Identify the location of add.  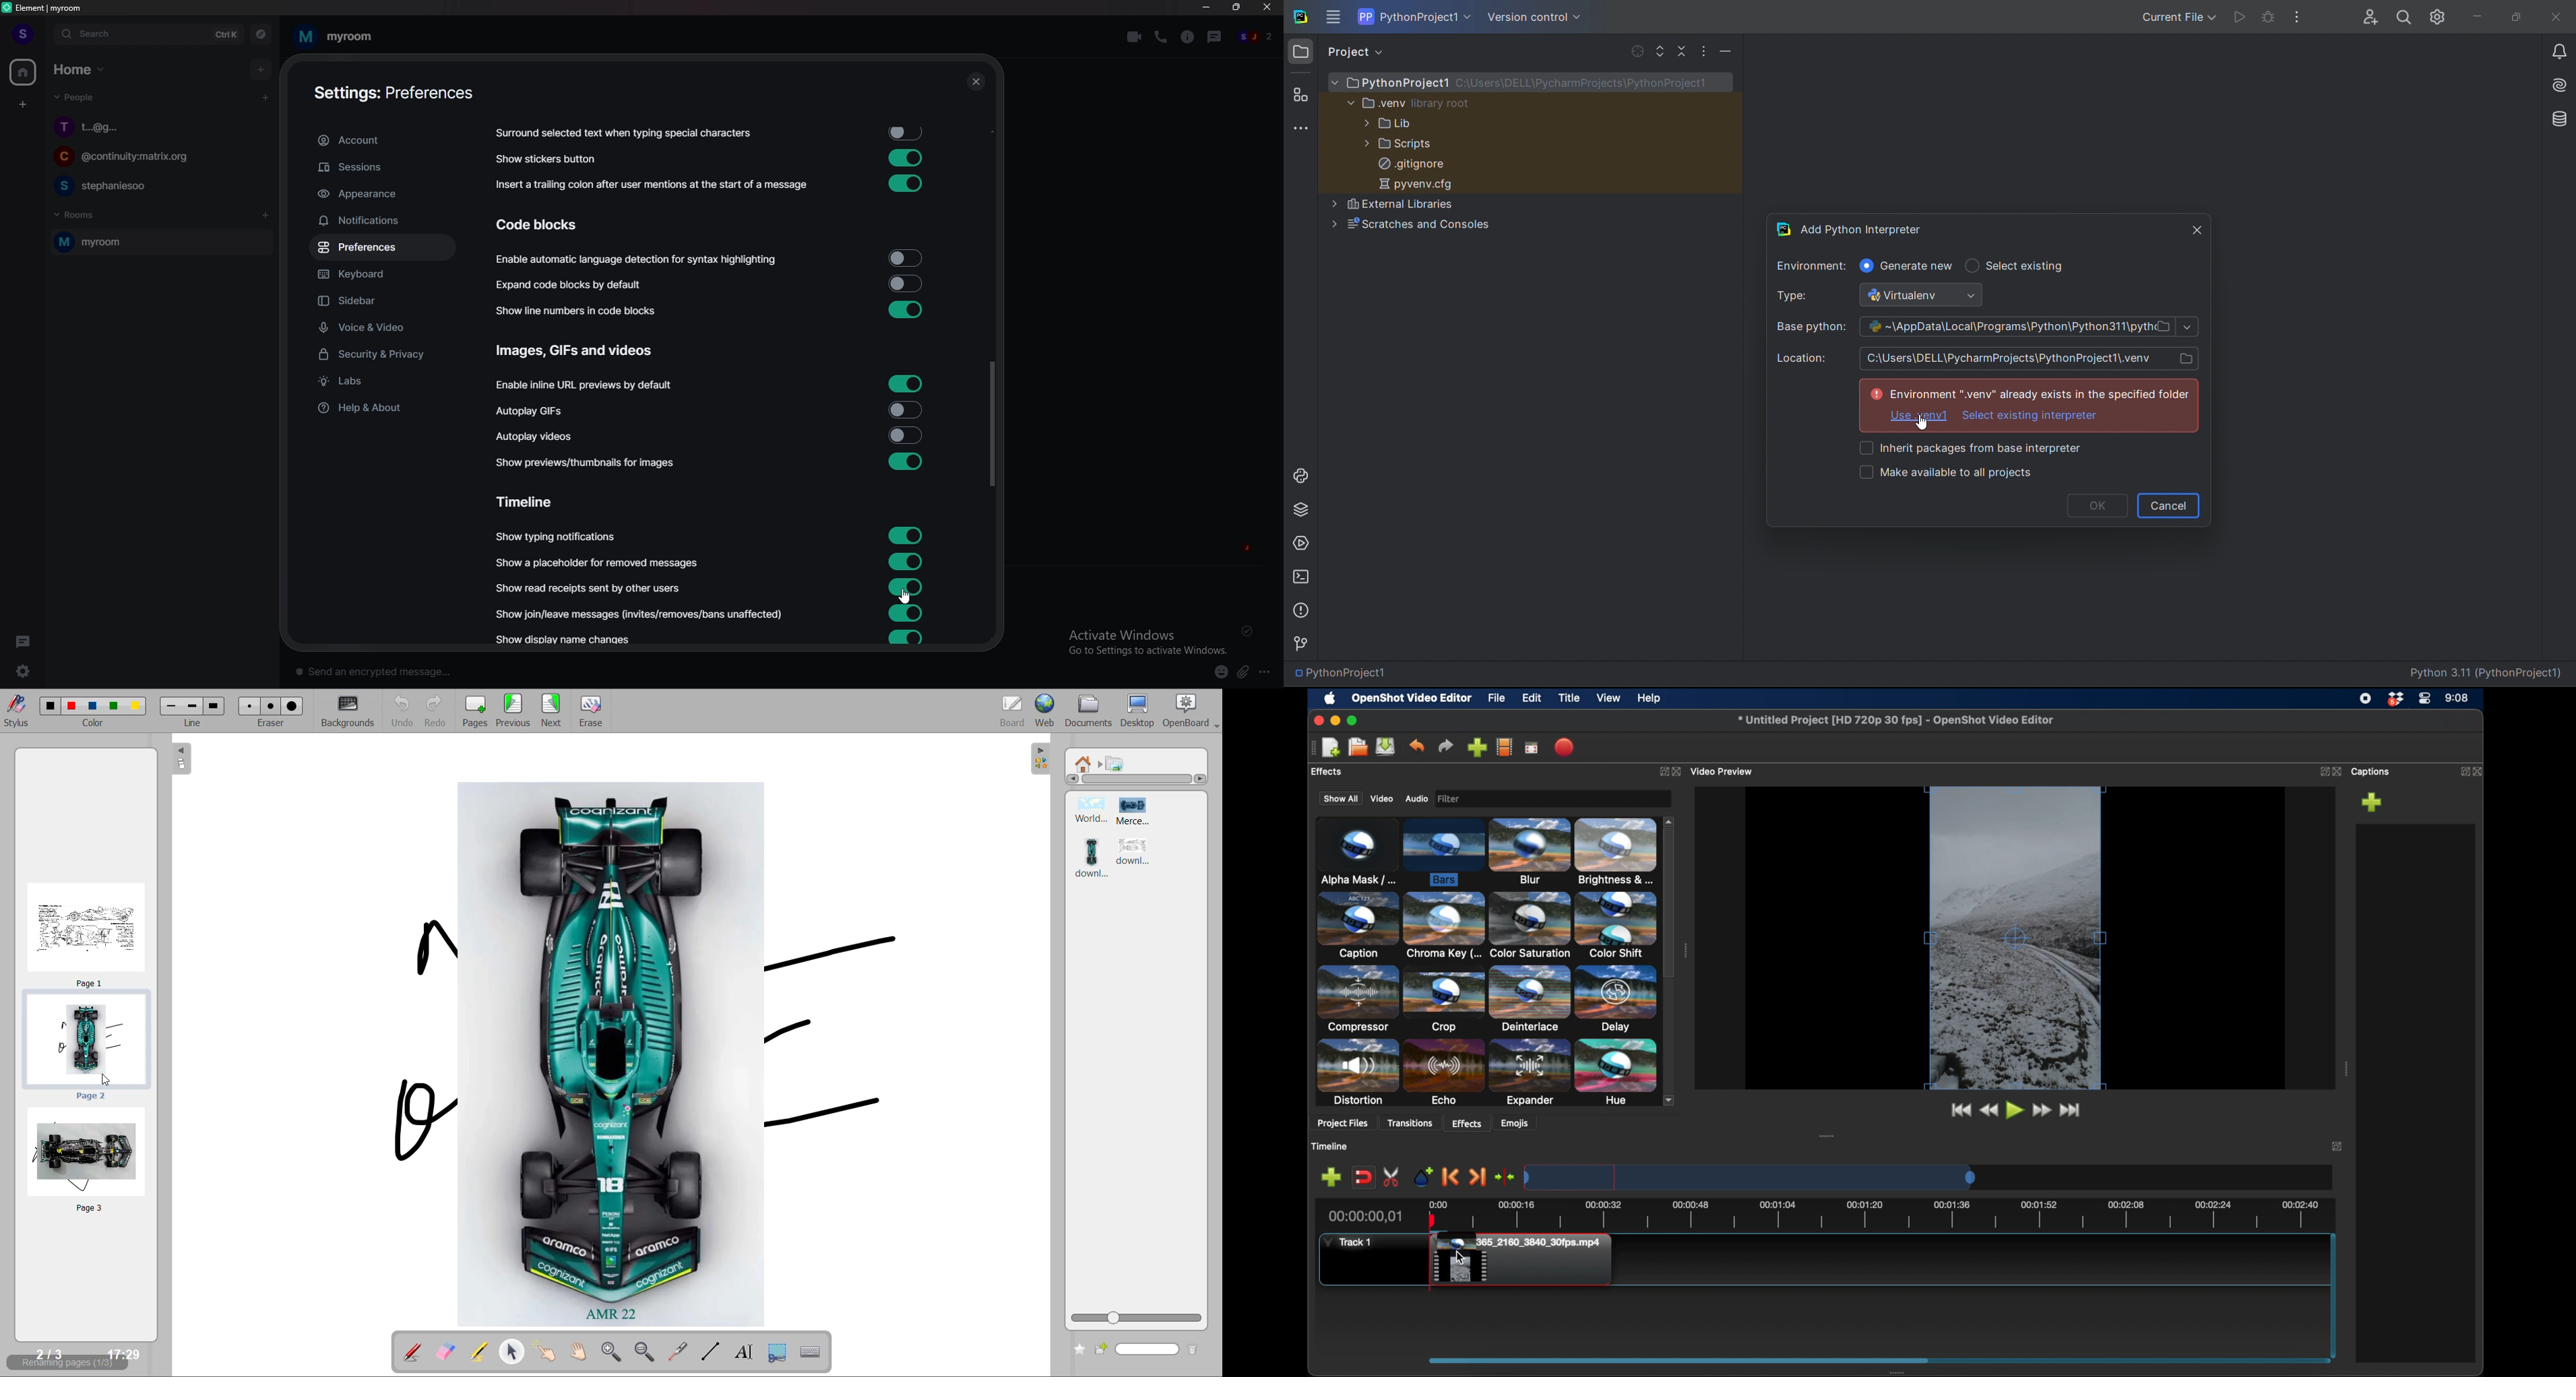
(262, 69).